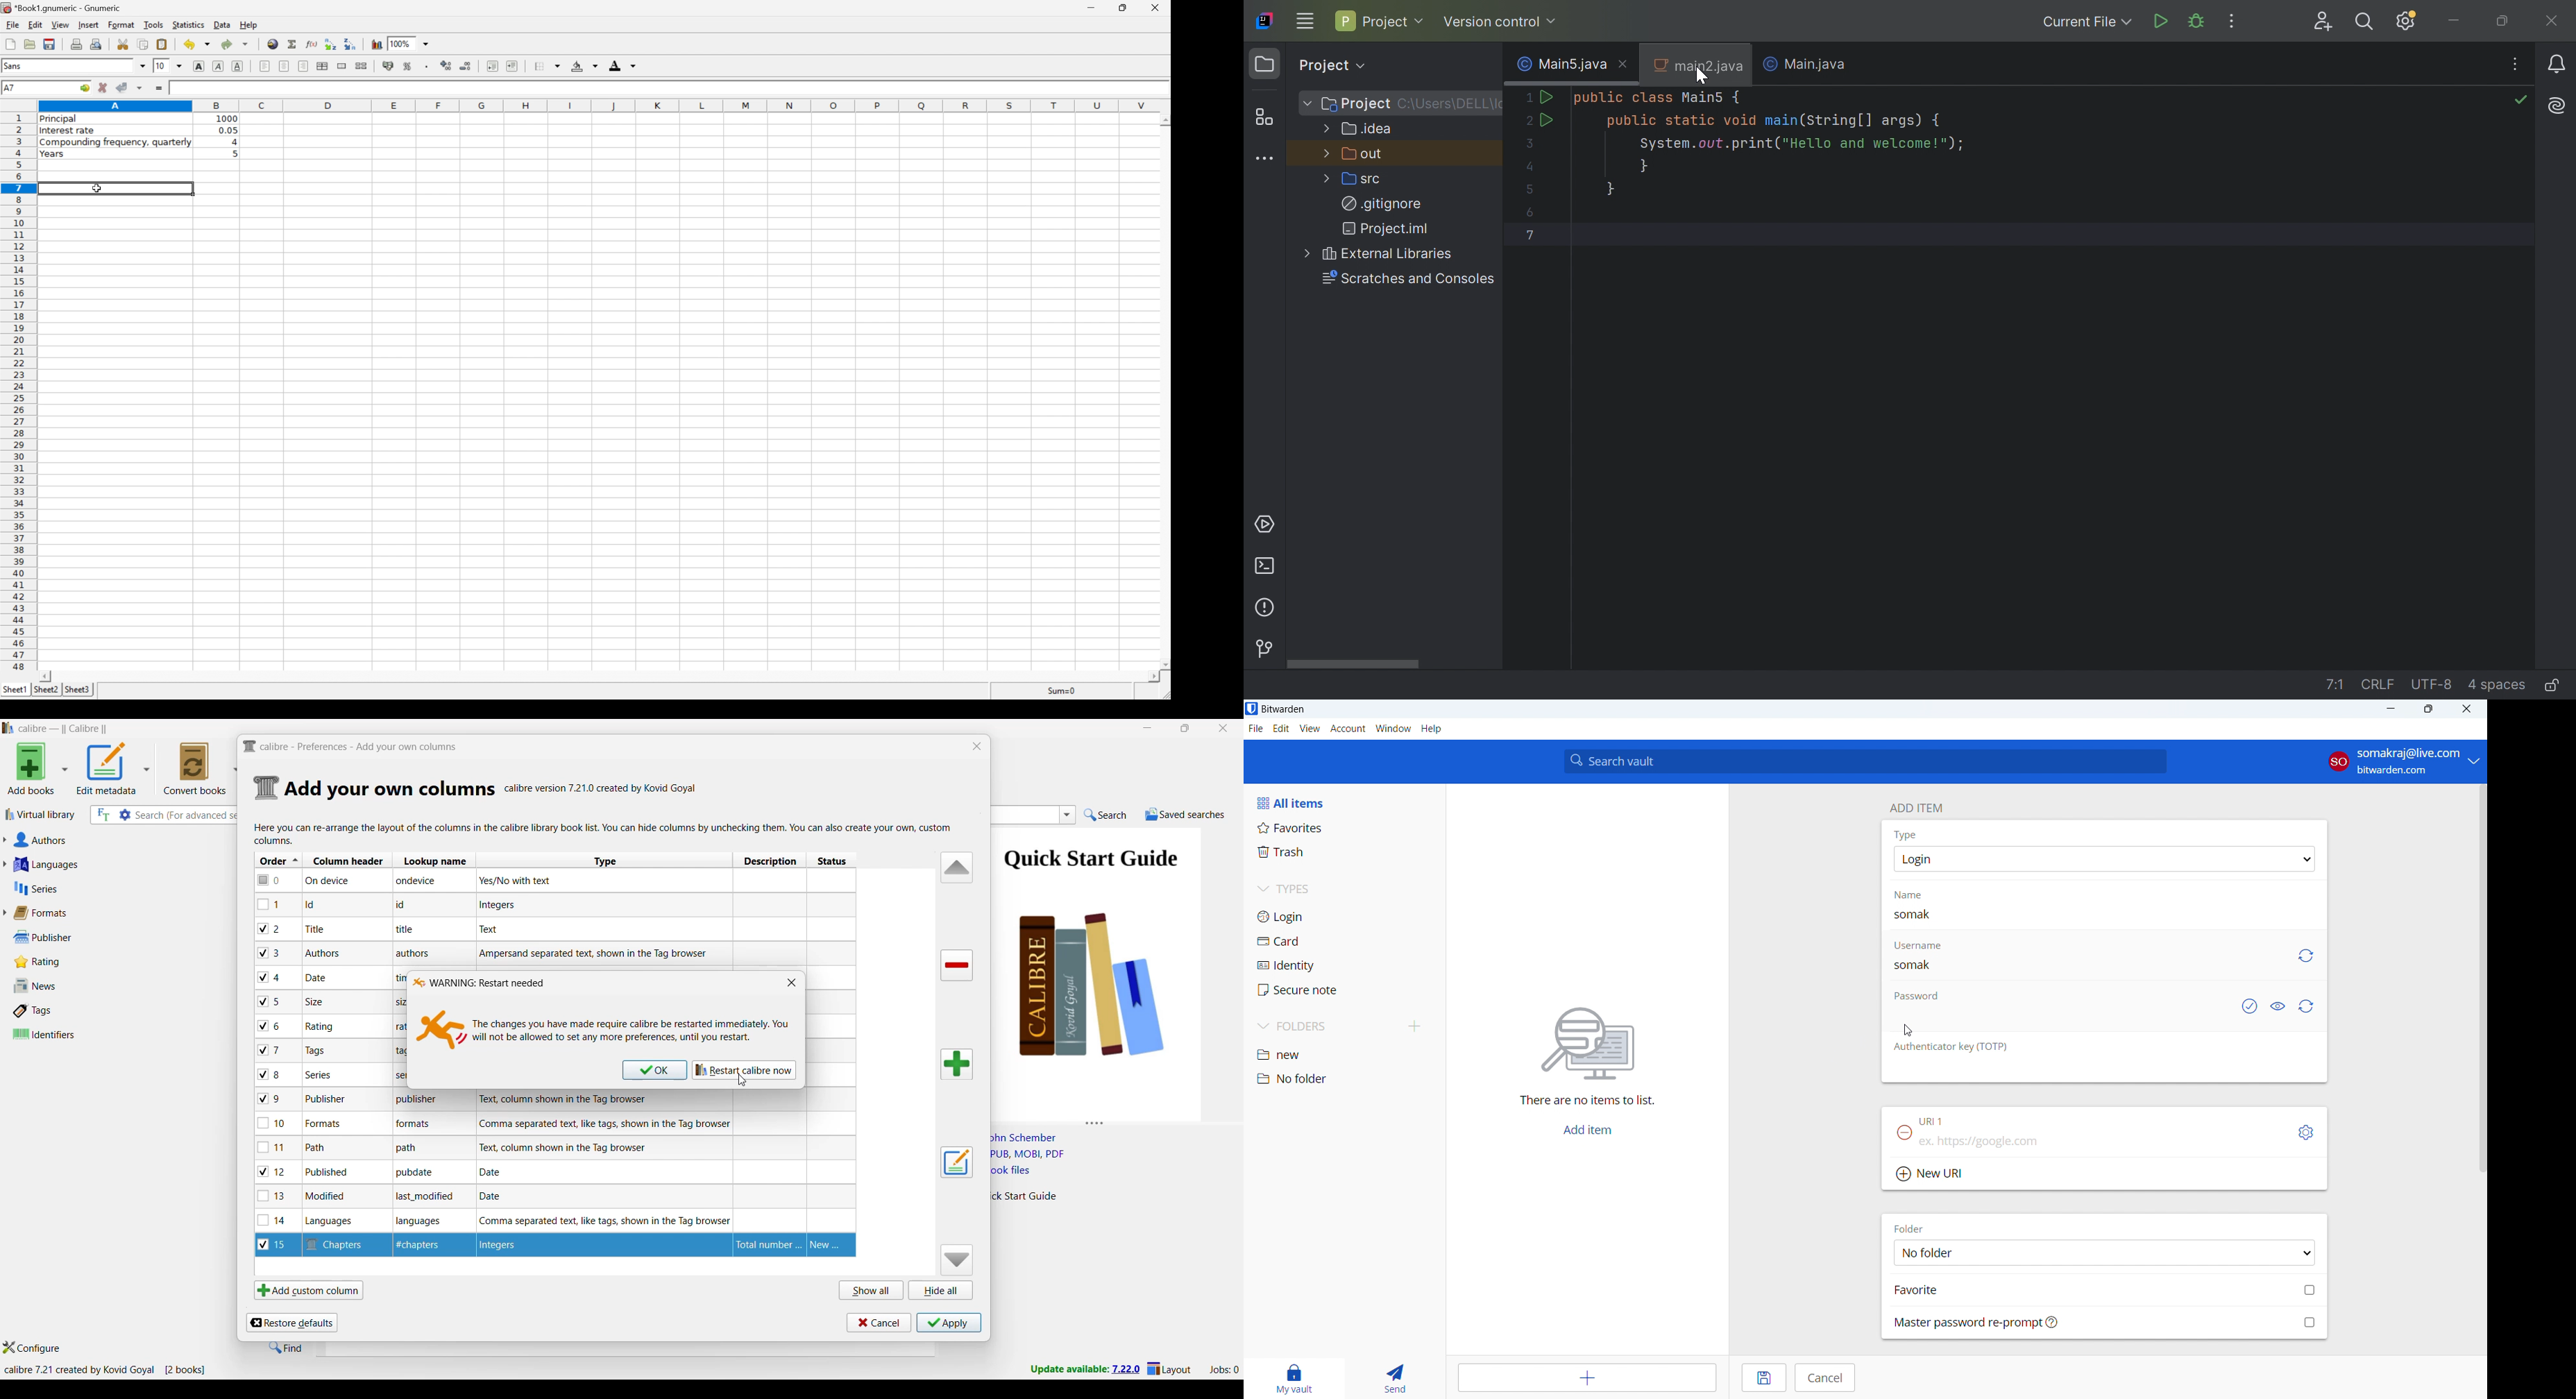  What do you see at coordinates (2466, 709) in the screenshot?
I see `close` at bounding box center [2466, 709].